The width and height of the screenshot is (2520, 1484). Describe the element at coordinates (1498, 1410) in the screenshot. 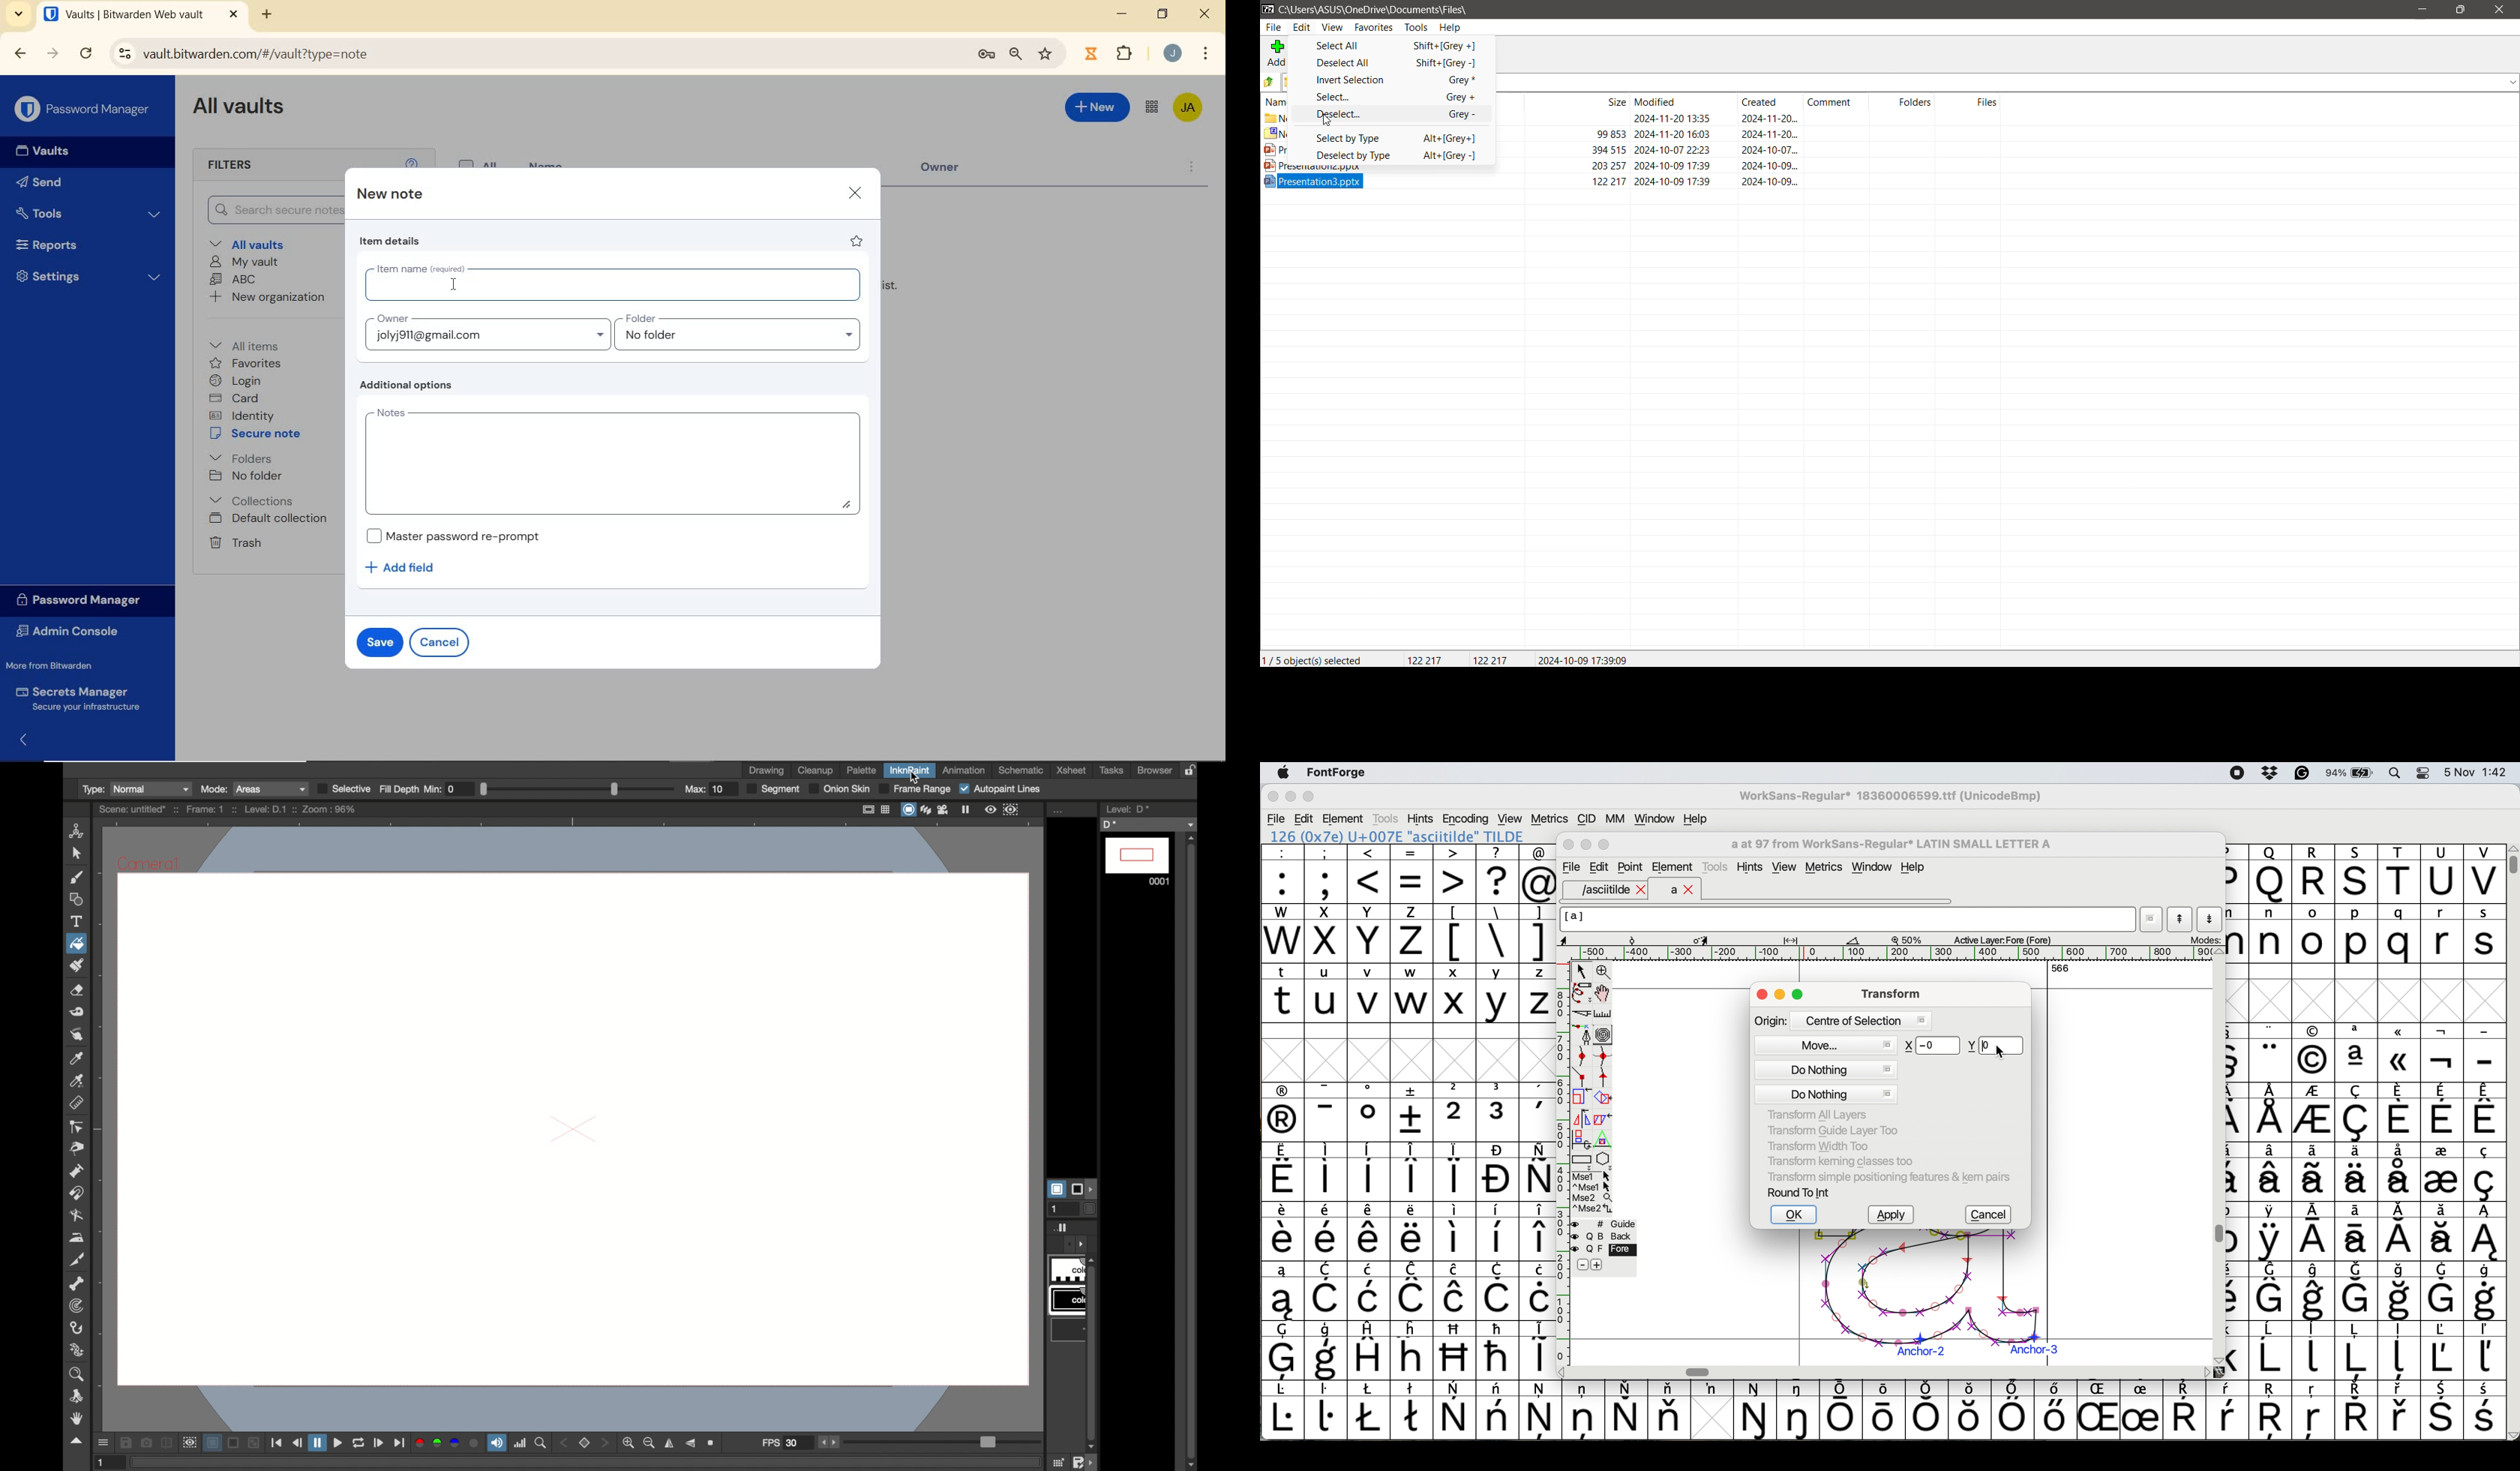

I see `symbol` at that location.